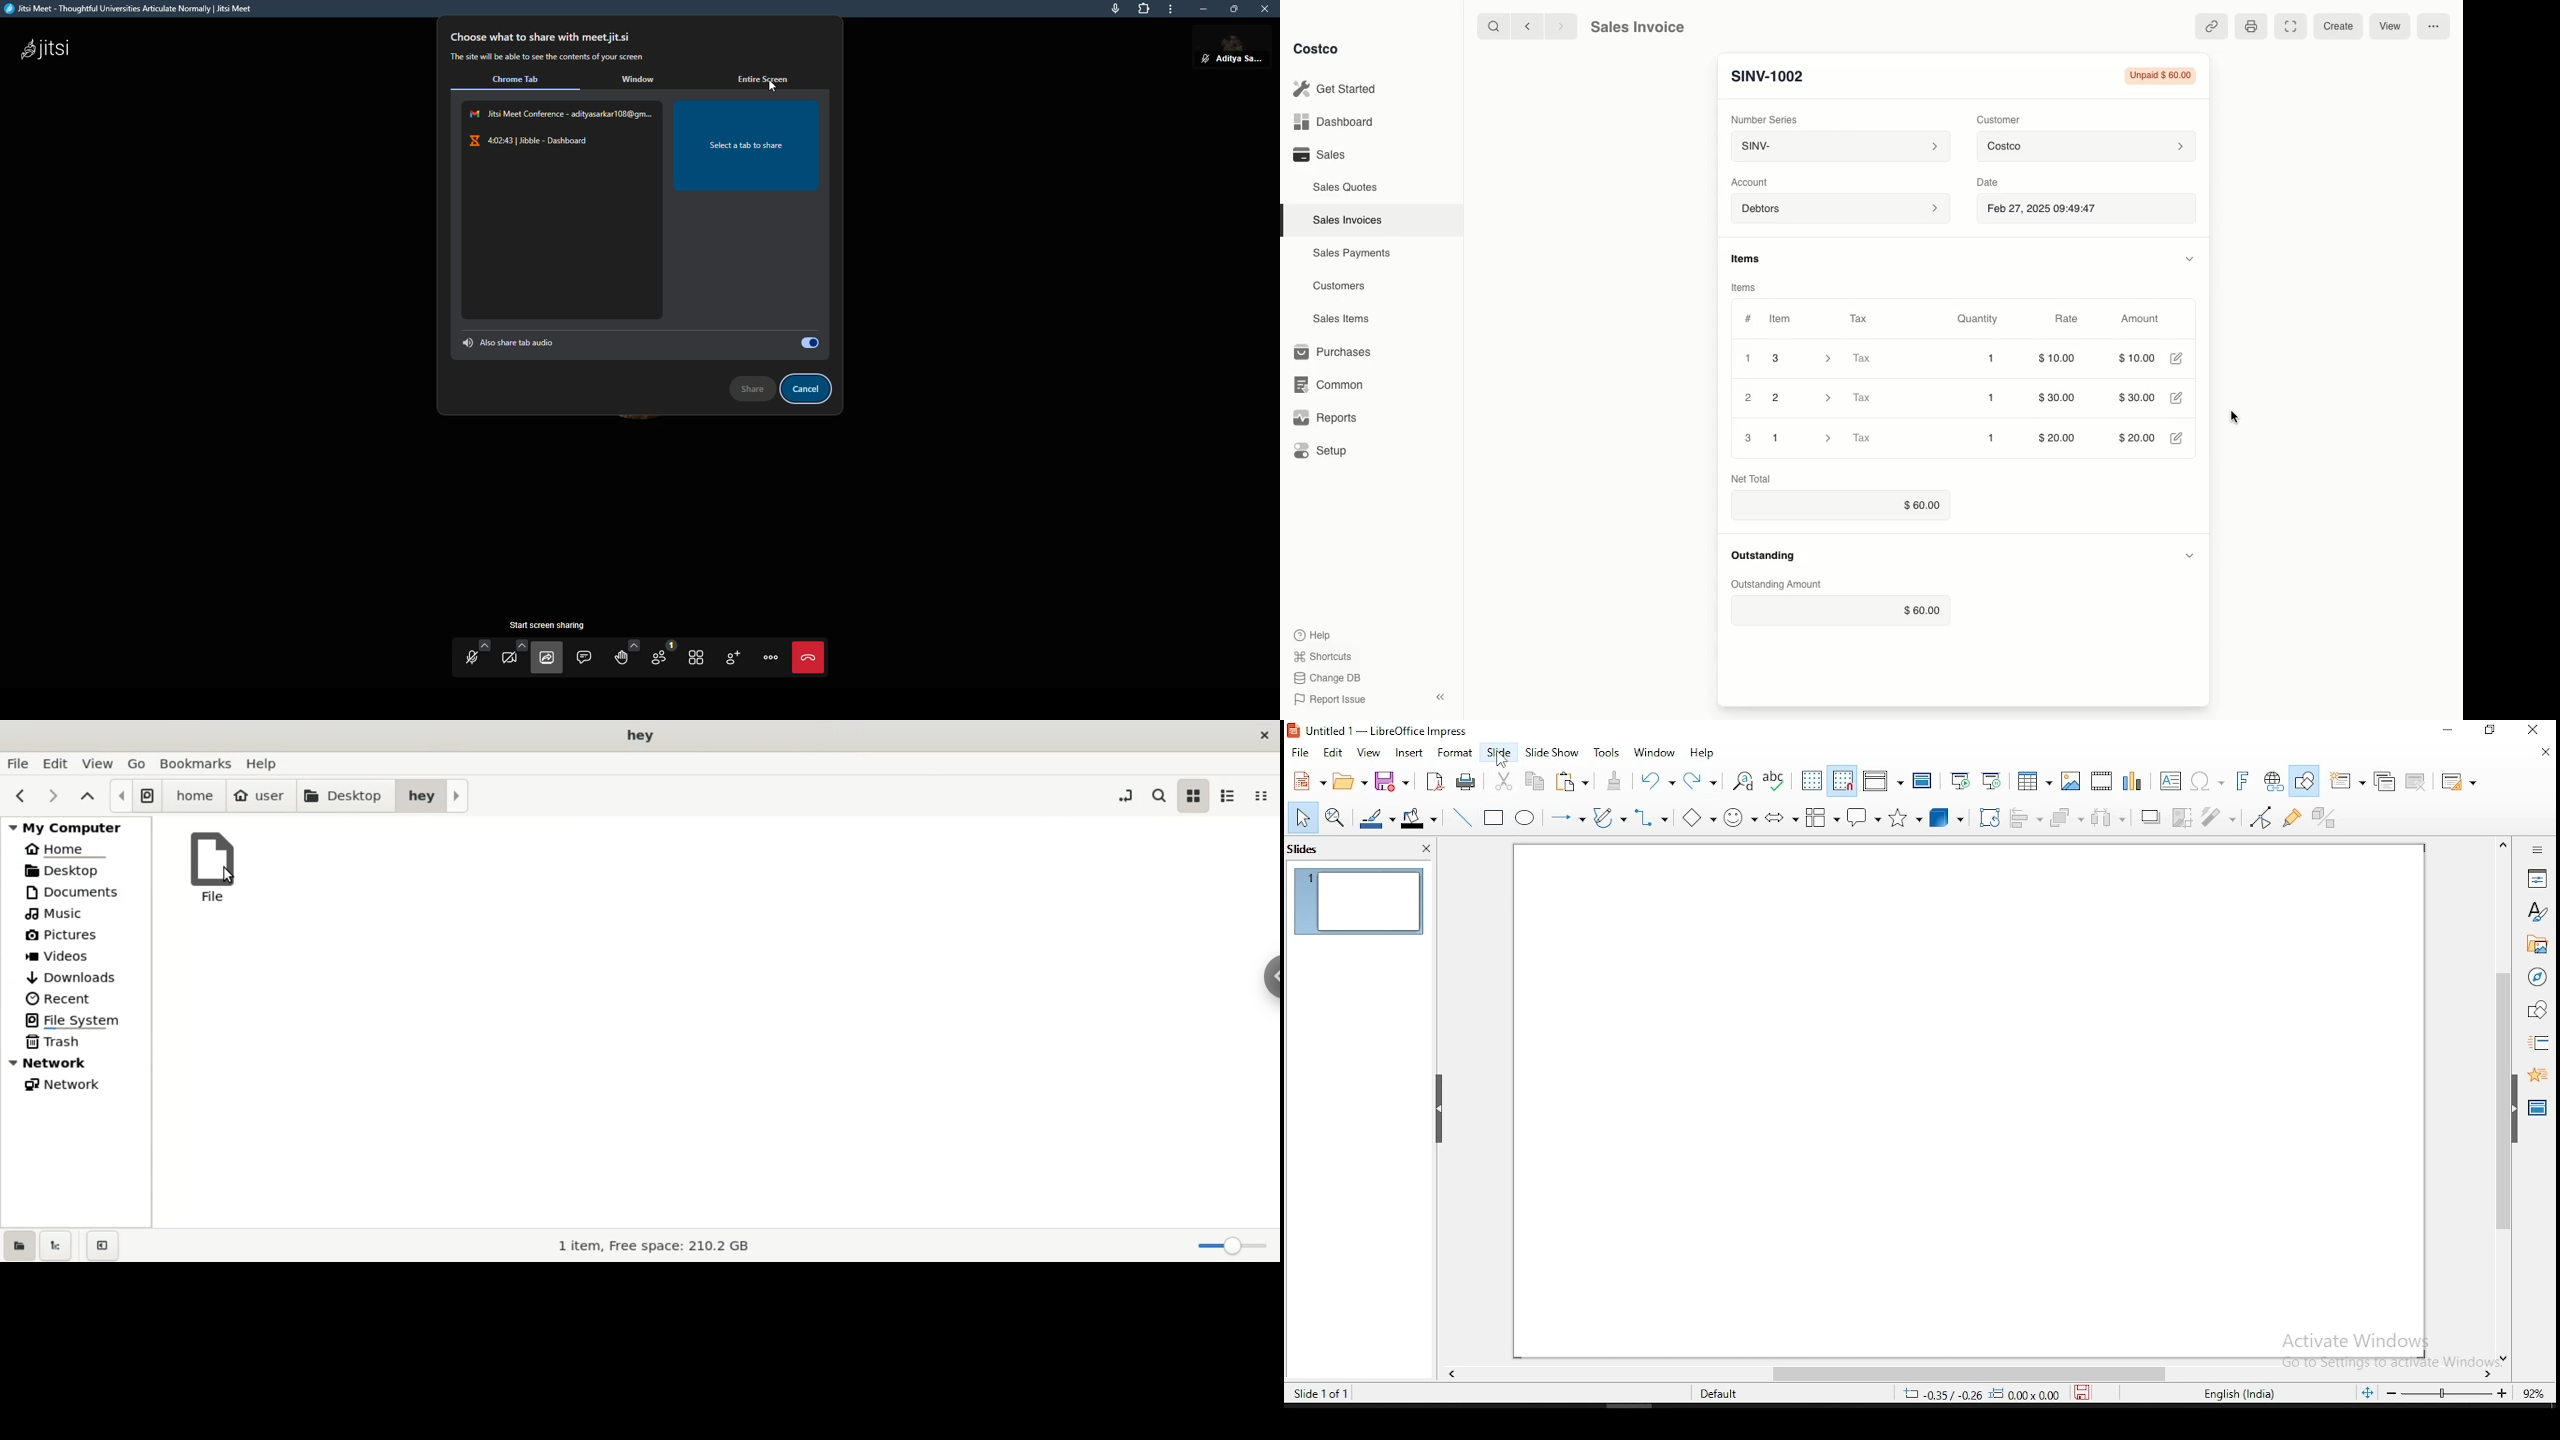  I want to click on new slide, so click(2347, 780).